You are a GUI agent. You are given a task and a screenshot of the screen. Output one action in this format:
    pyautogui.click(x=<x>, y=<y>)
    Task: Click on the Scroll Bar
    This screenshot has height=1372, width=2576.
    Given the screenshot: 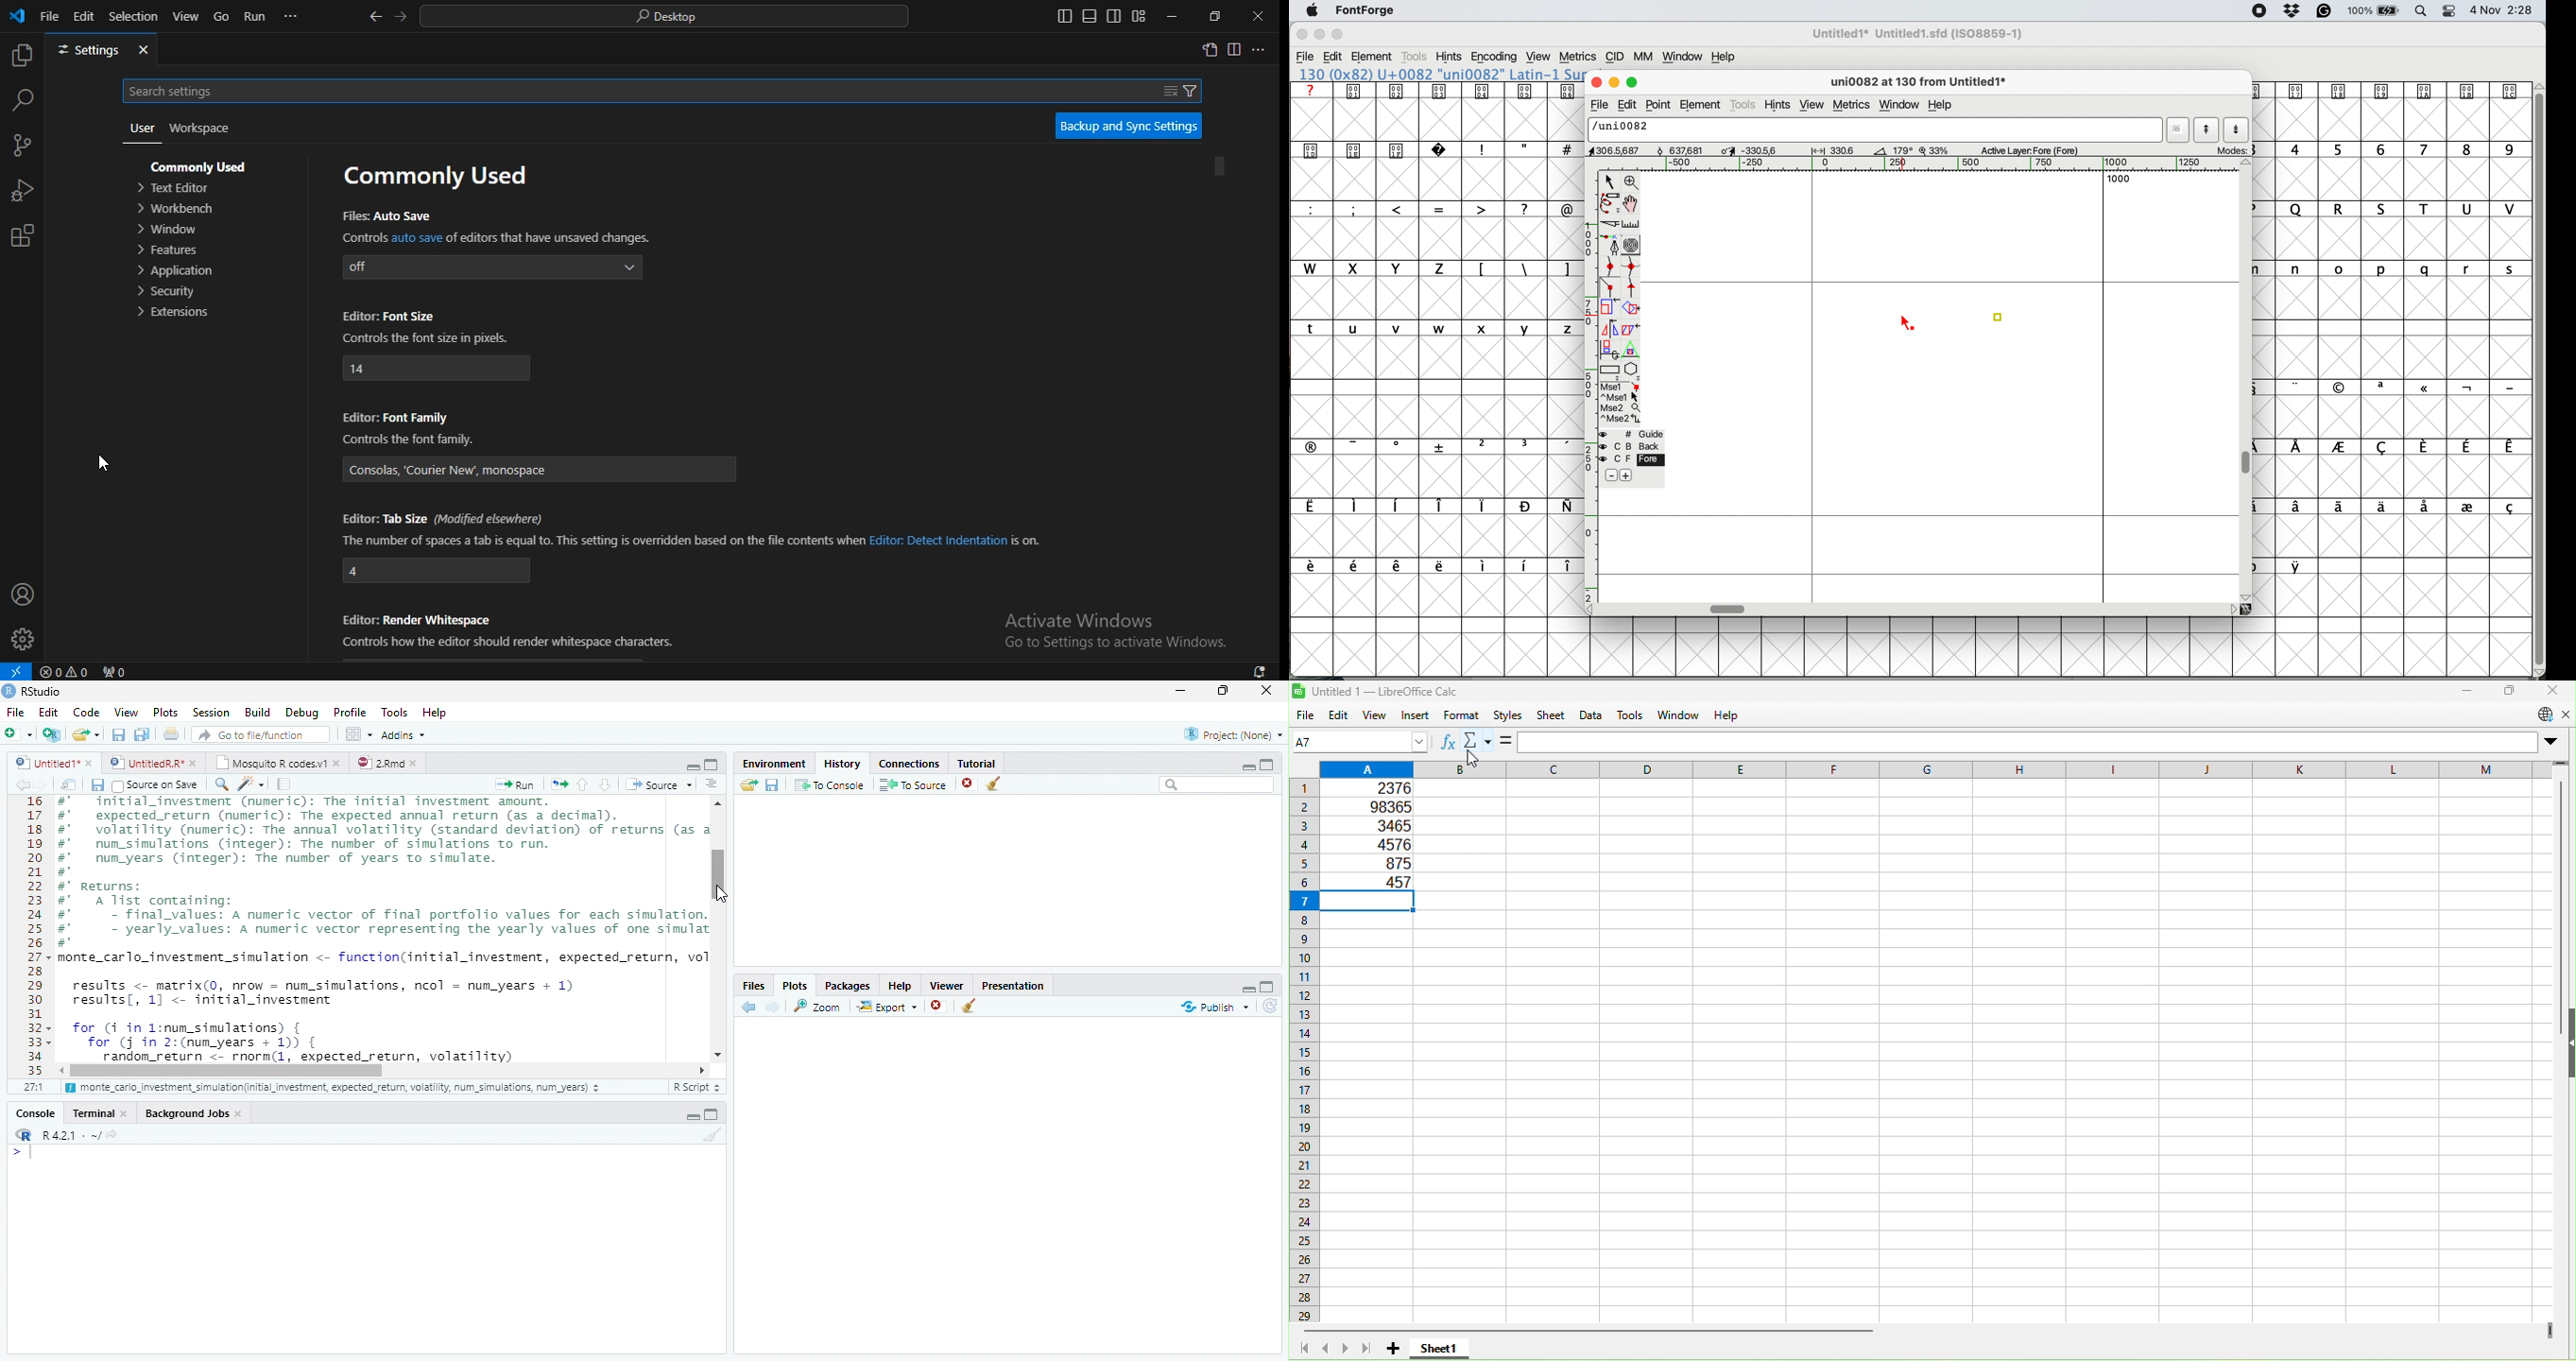 What is the action you would take?
    pyautogui.click(x=720, y=874)
    